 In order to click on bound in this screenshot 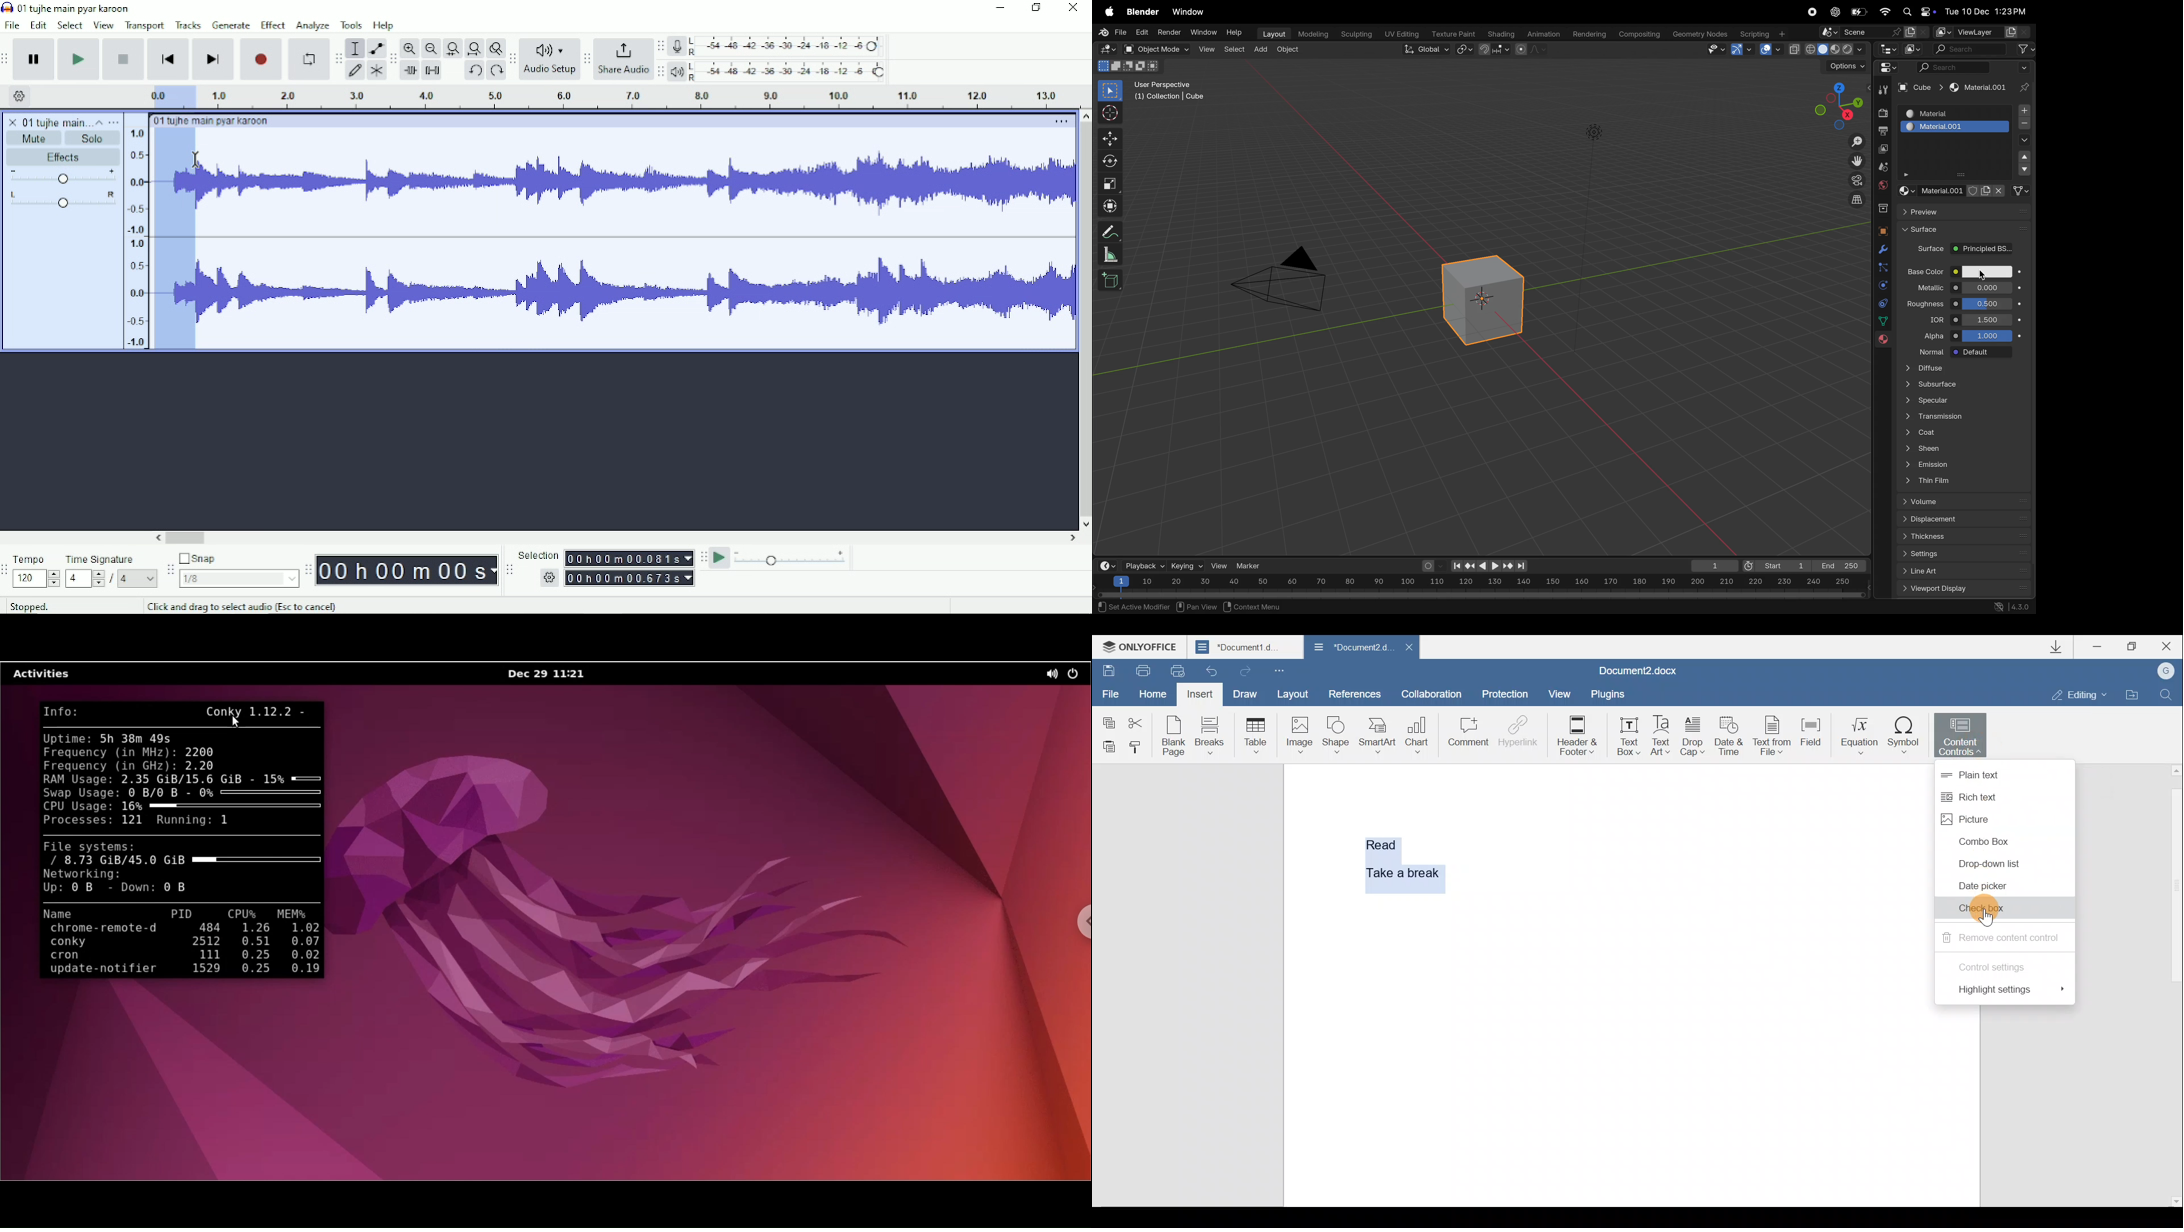, I will do `click(1883, 267)`.